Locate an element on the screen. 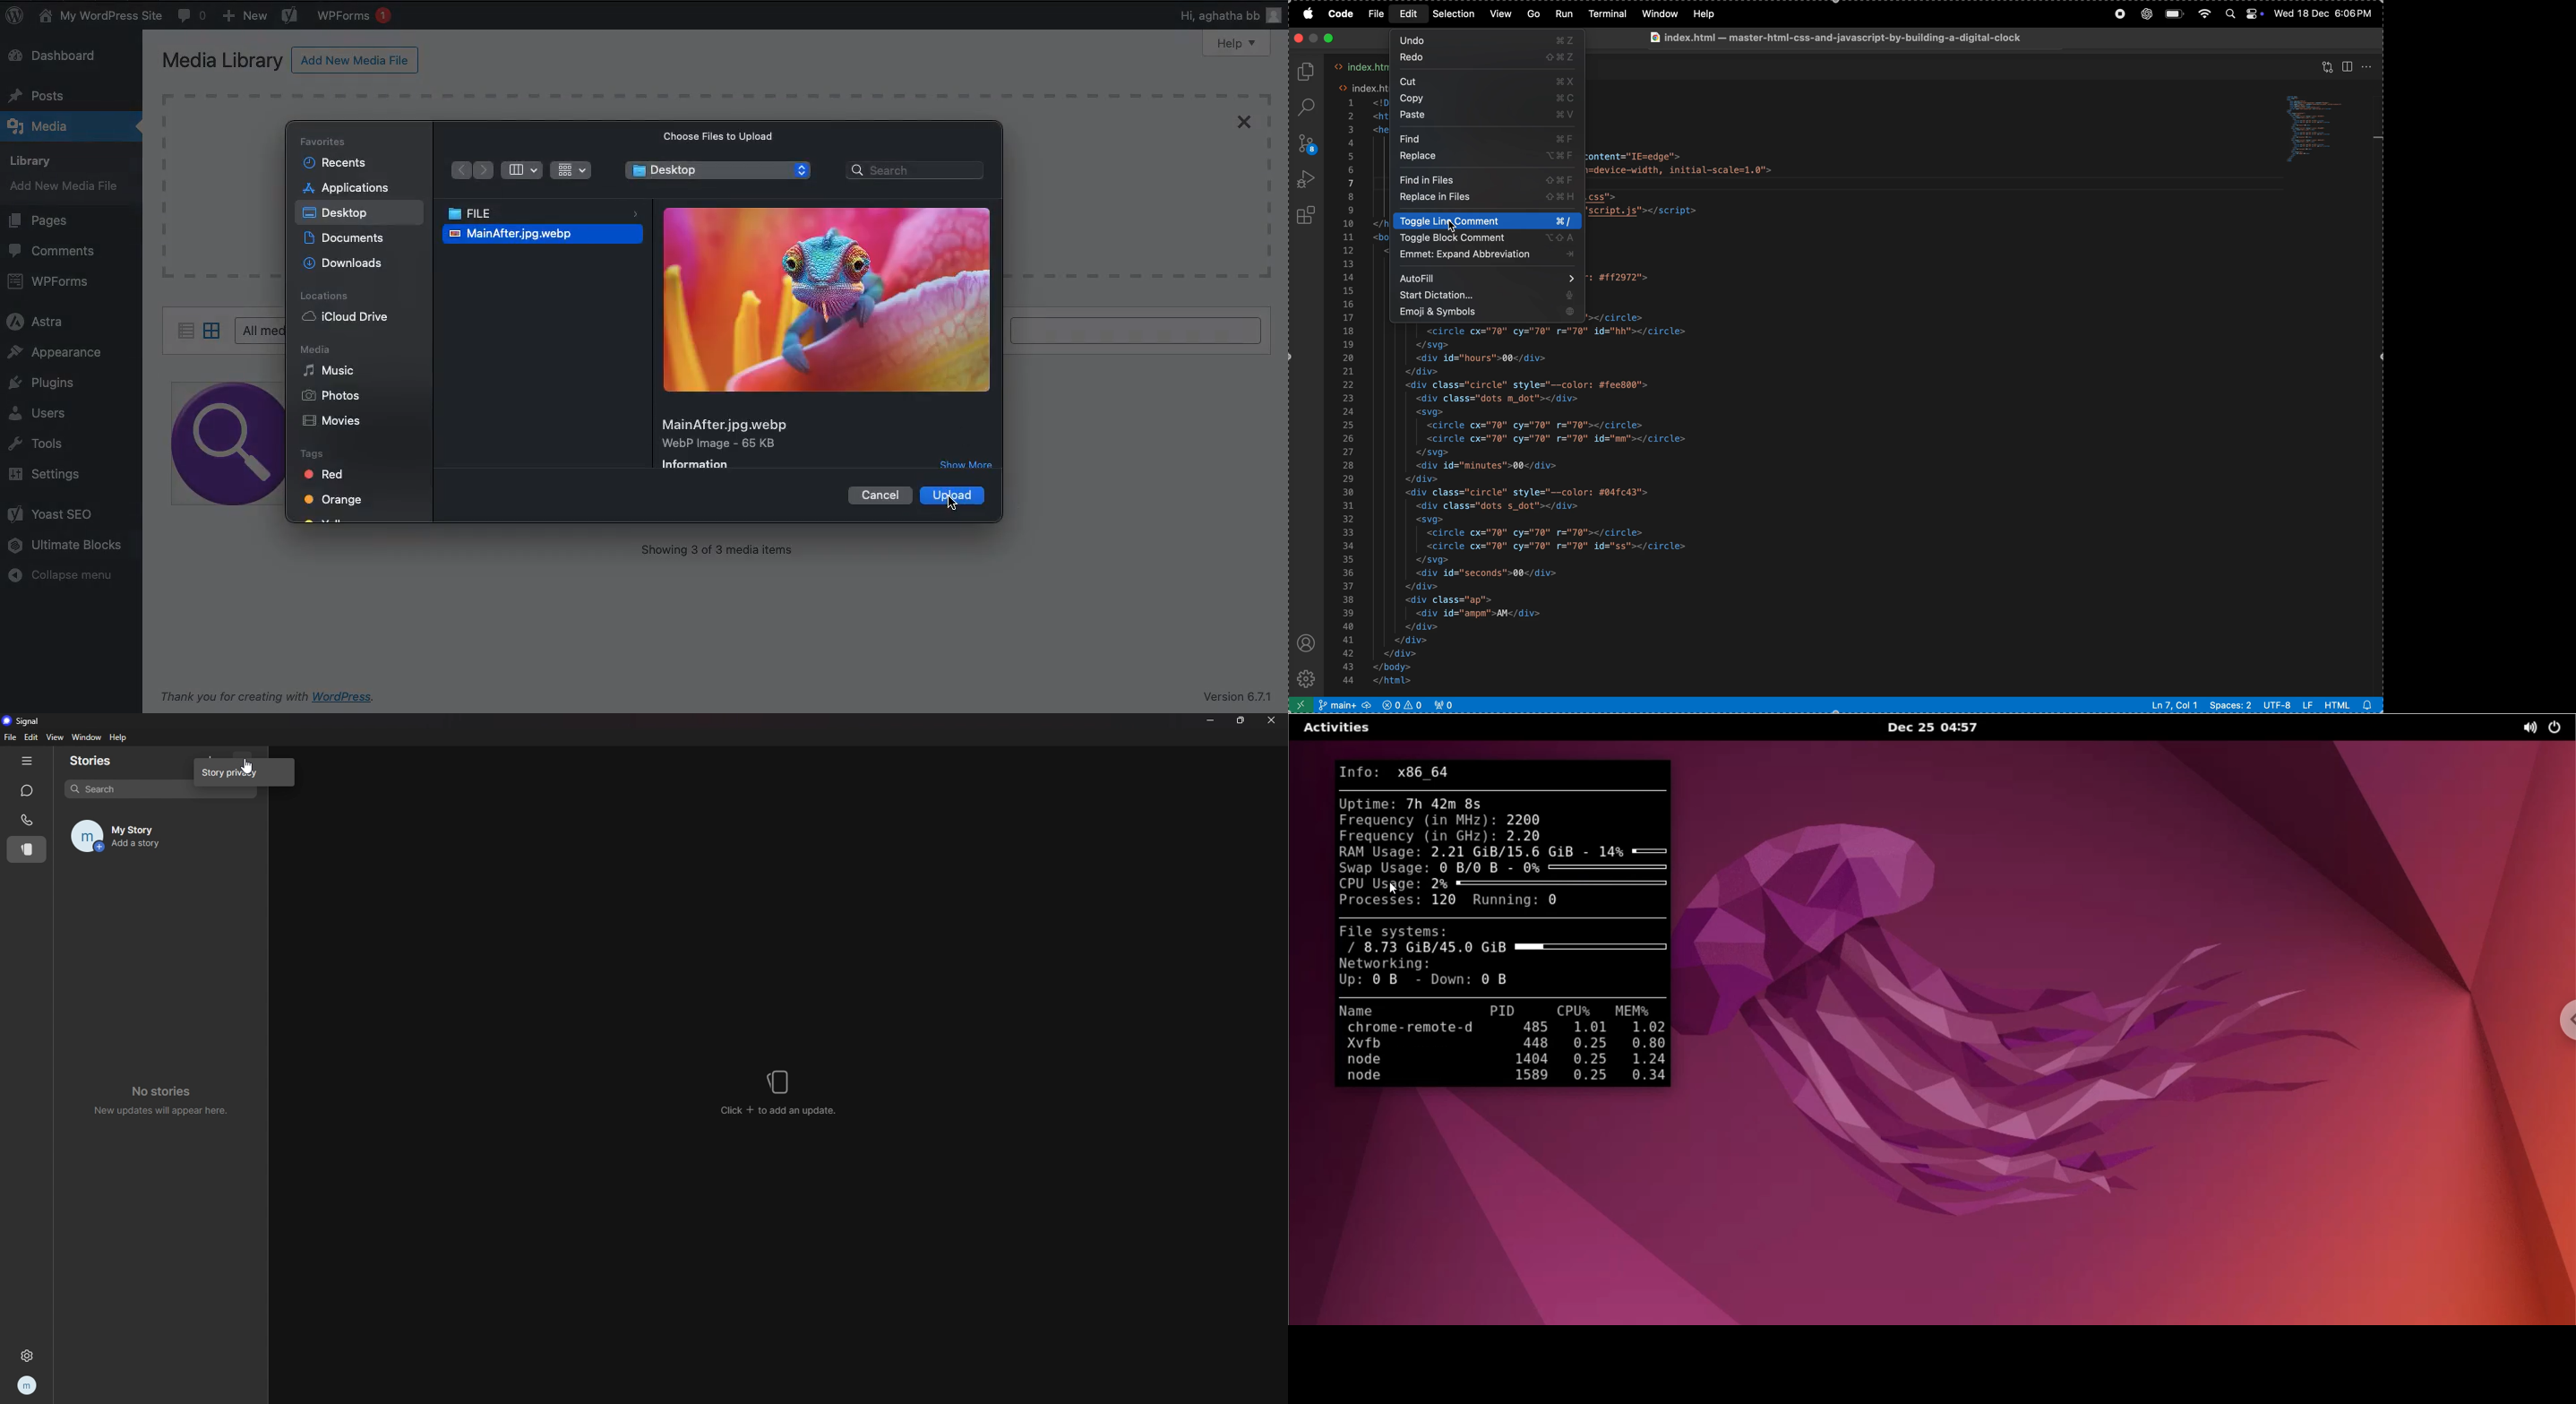 This screenshot has width=2576, height=1428. Documents is located at coordinates (342, 237).